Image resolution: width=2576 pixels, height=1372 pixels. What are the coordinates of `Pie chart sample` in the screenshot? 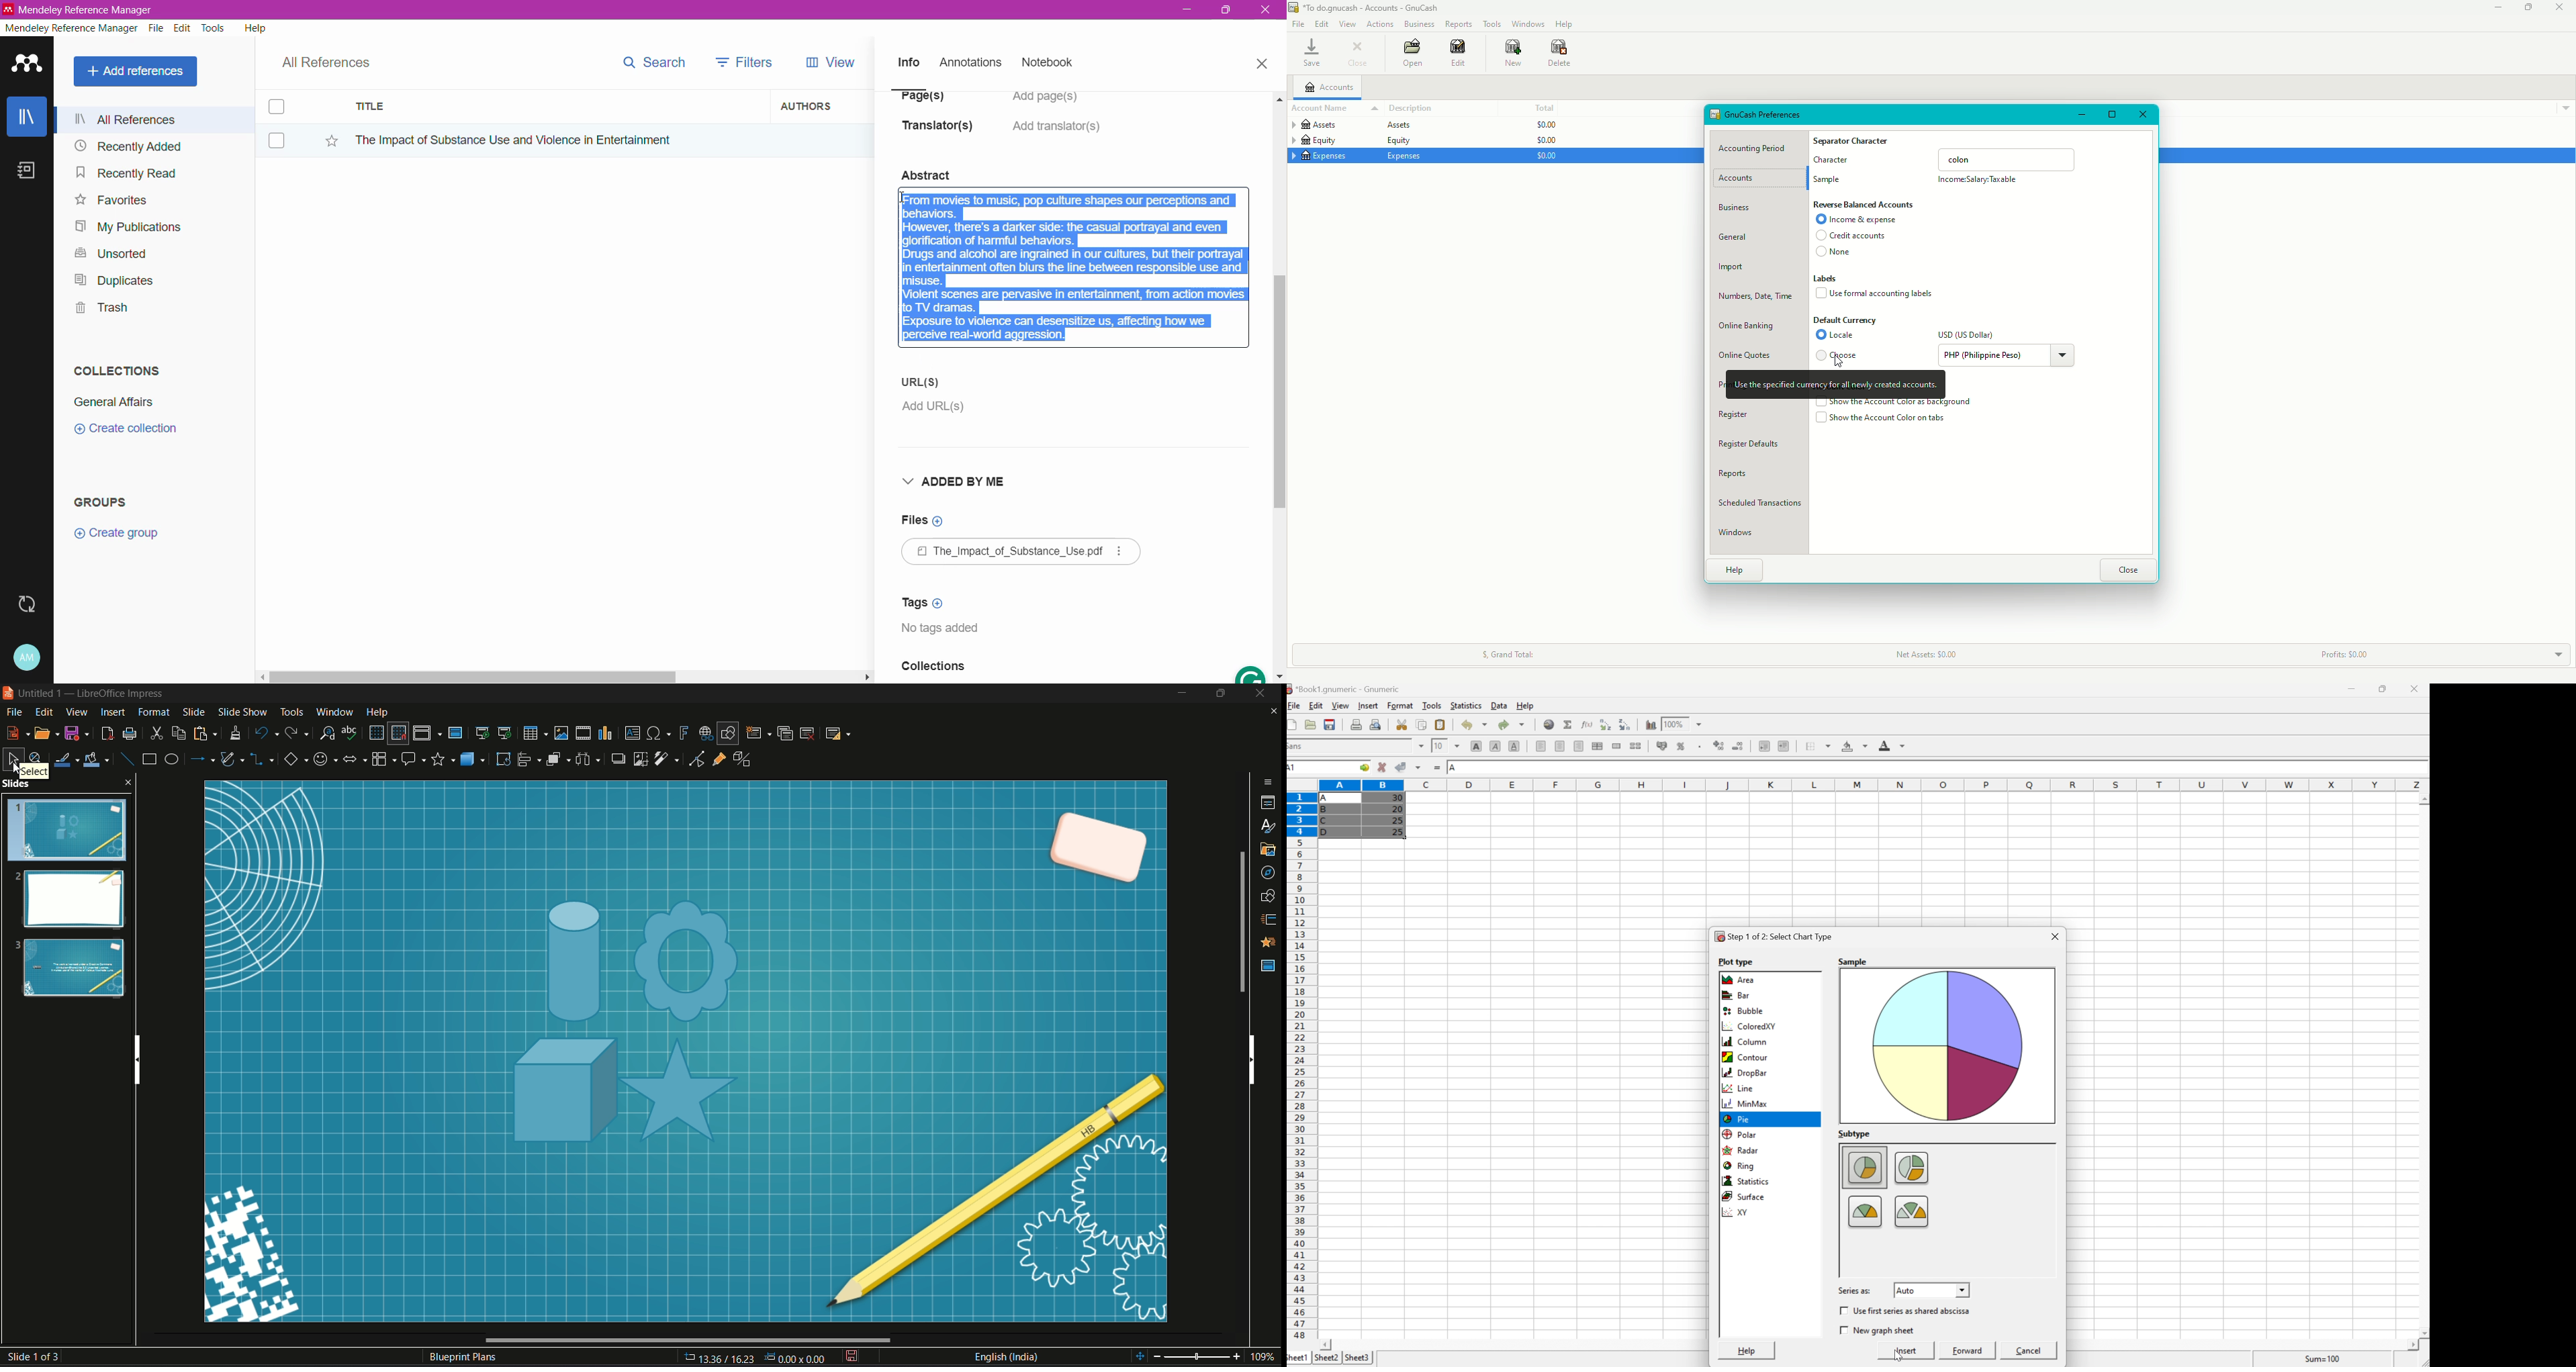 It's located at (1947, 1045).